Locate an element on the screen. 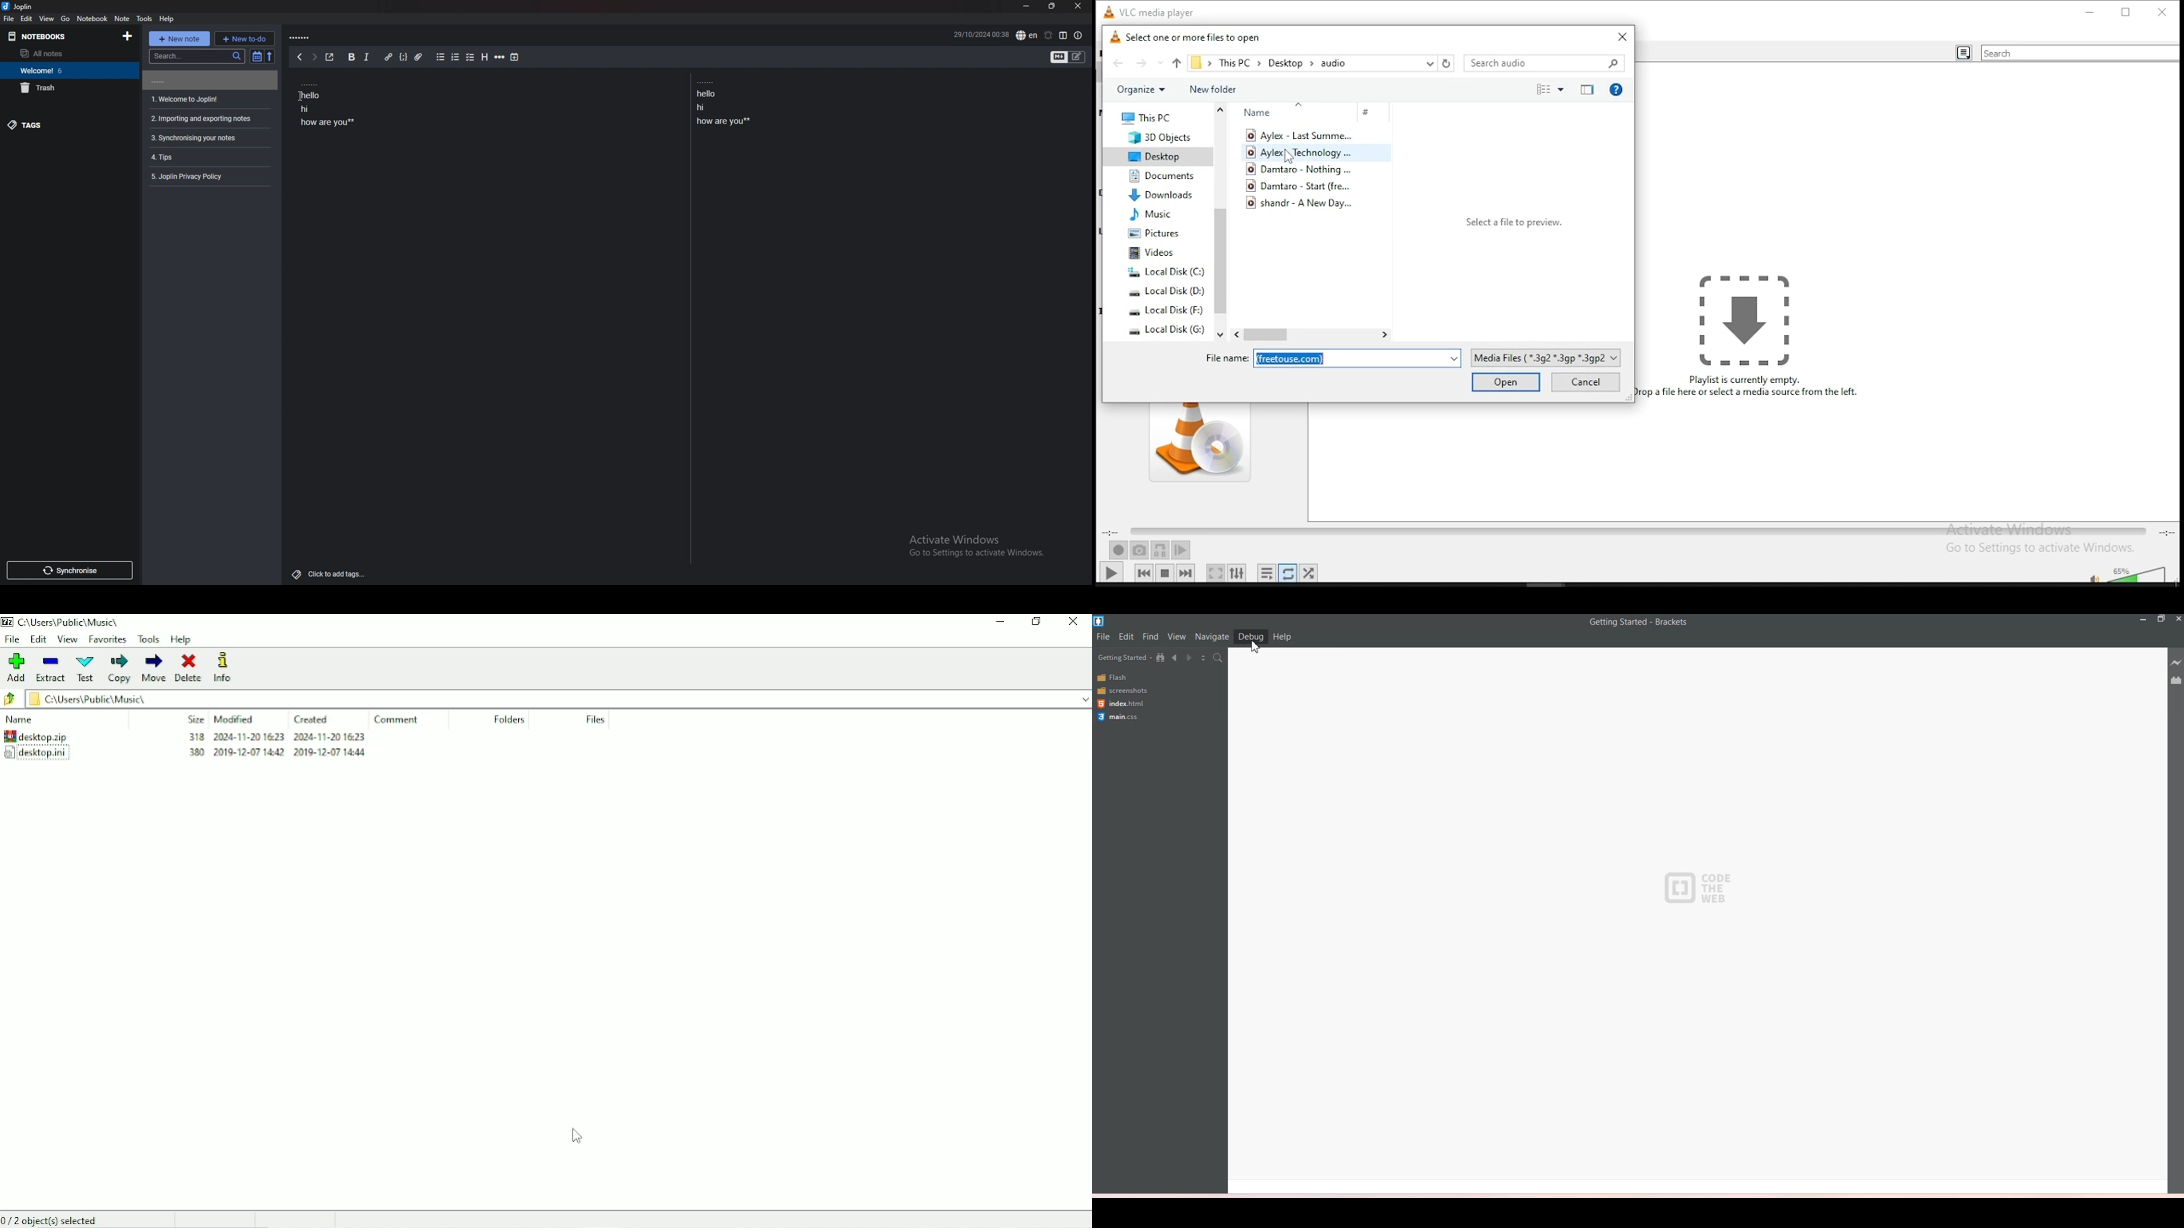 The image size is (2184, 1232). Edit is located at coordinates (1127, 637).